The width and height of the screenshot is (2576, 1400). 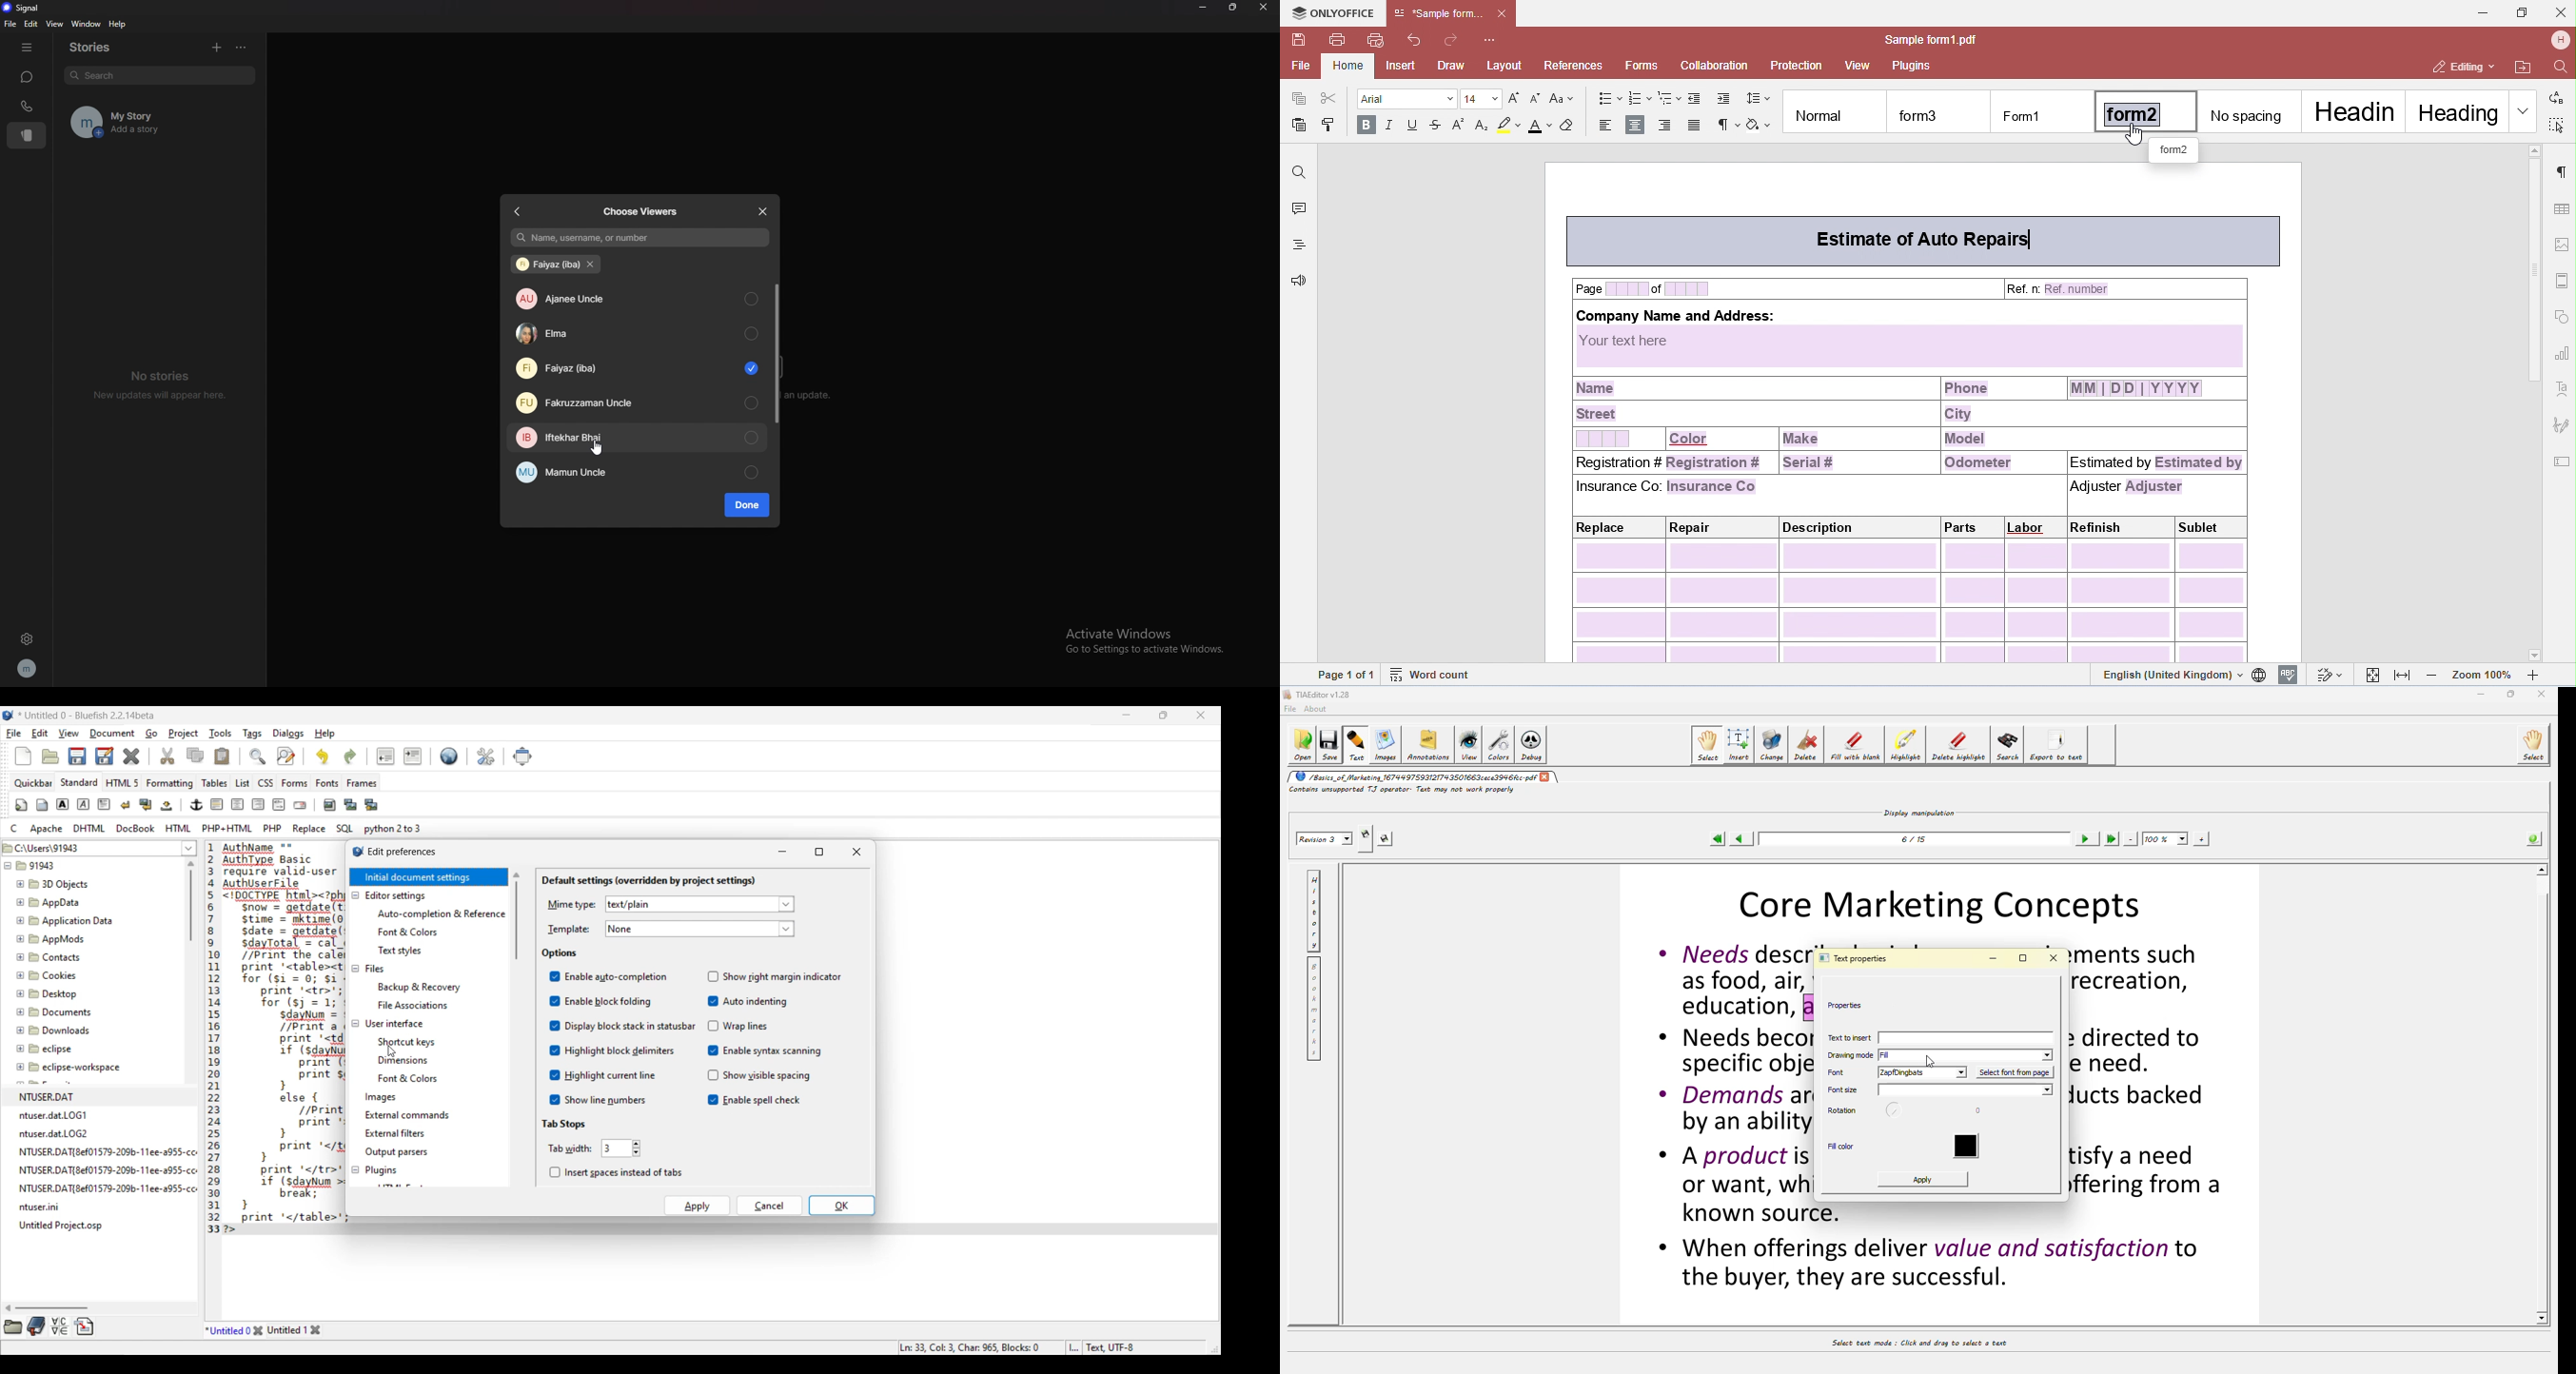 What do you see at coordinates (46, 1308) in the screenshot?
I see `Horizontal slide bar` at bounding box center [46, 1308].